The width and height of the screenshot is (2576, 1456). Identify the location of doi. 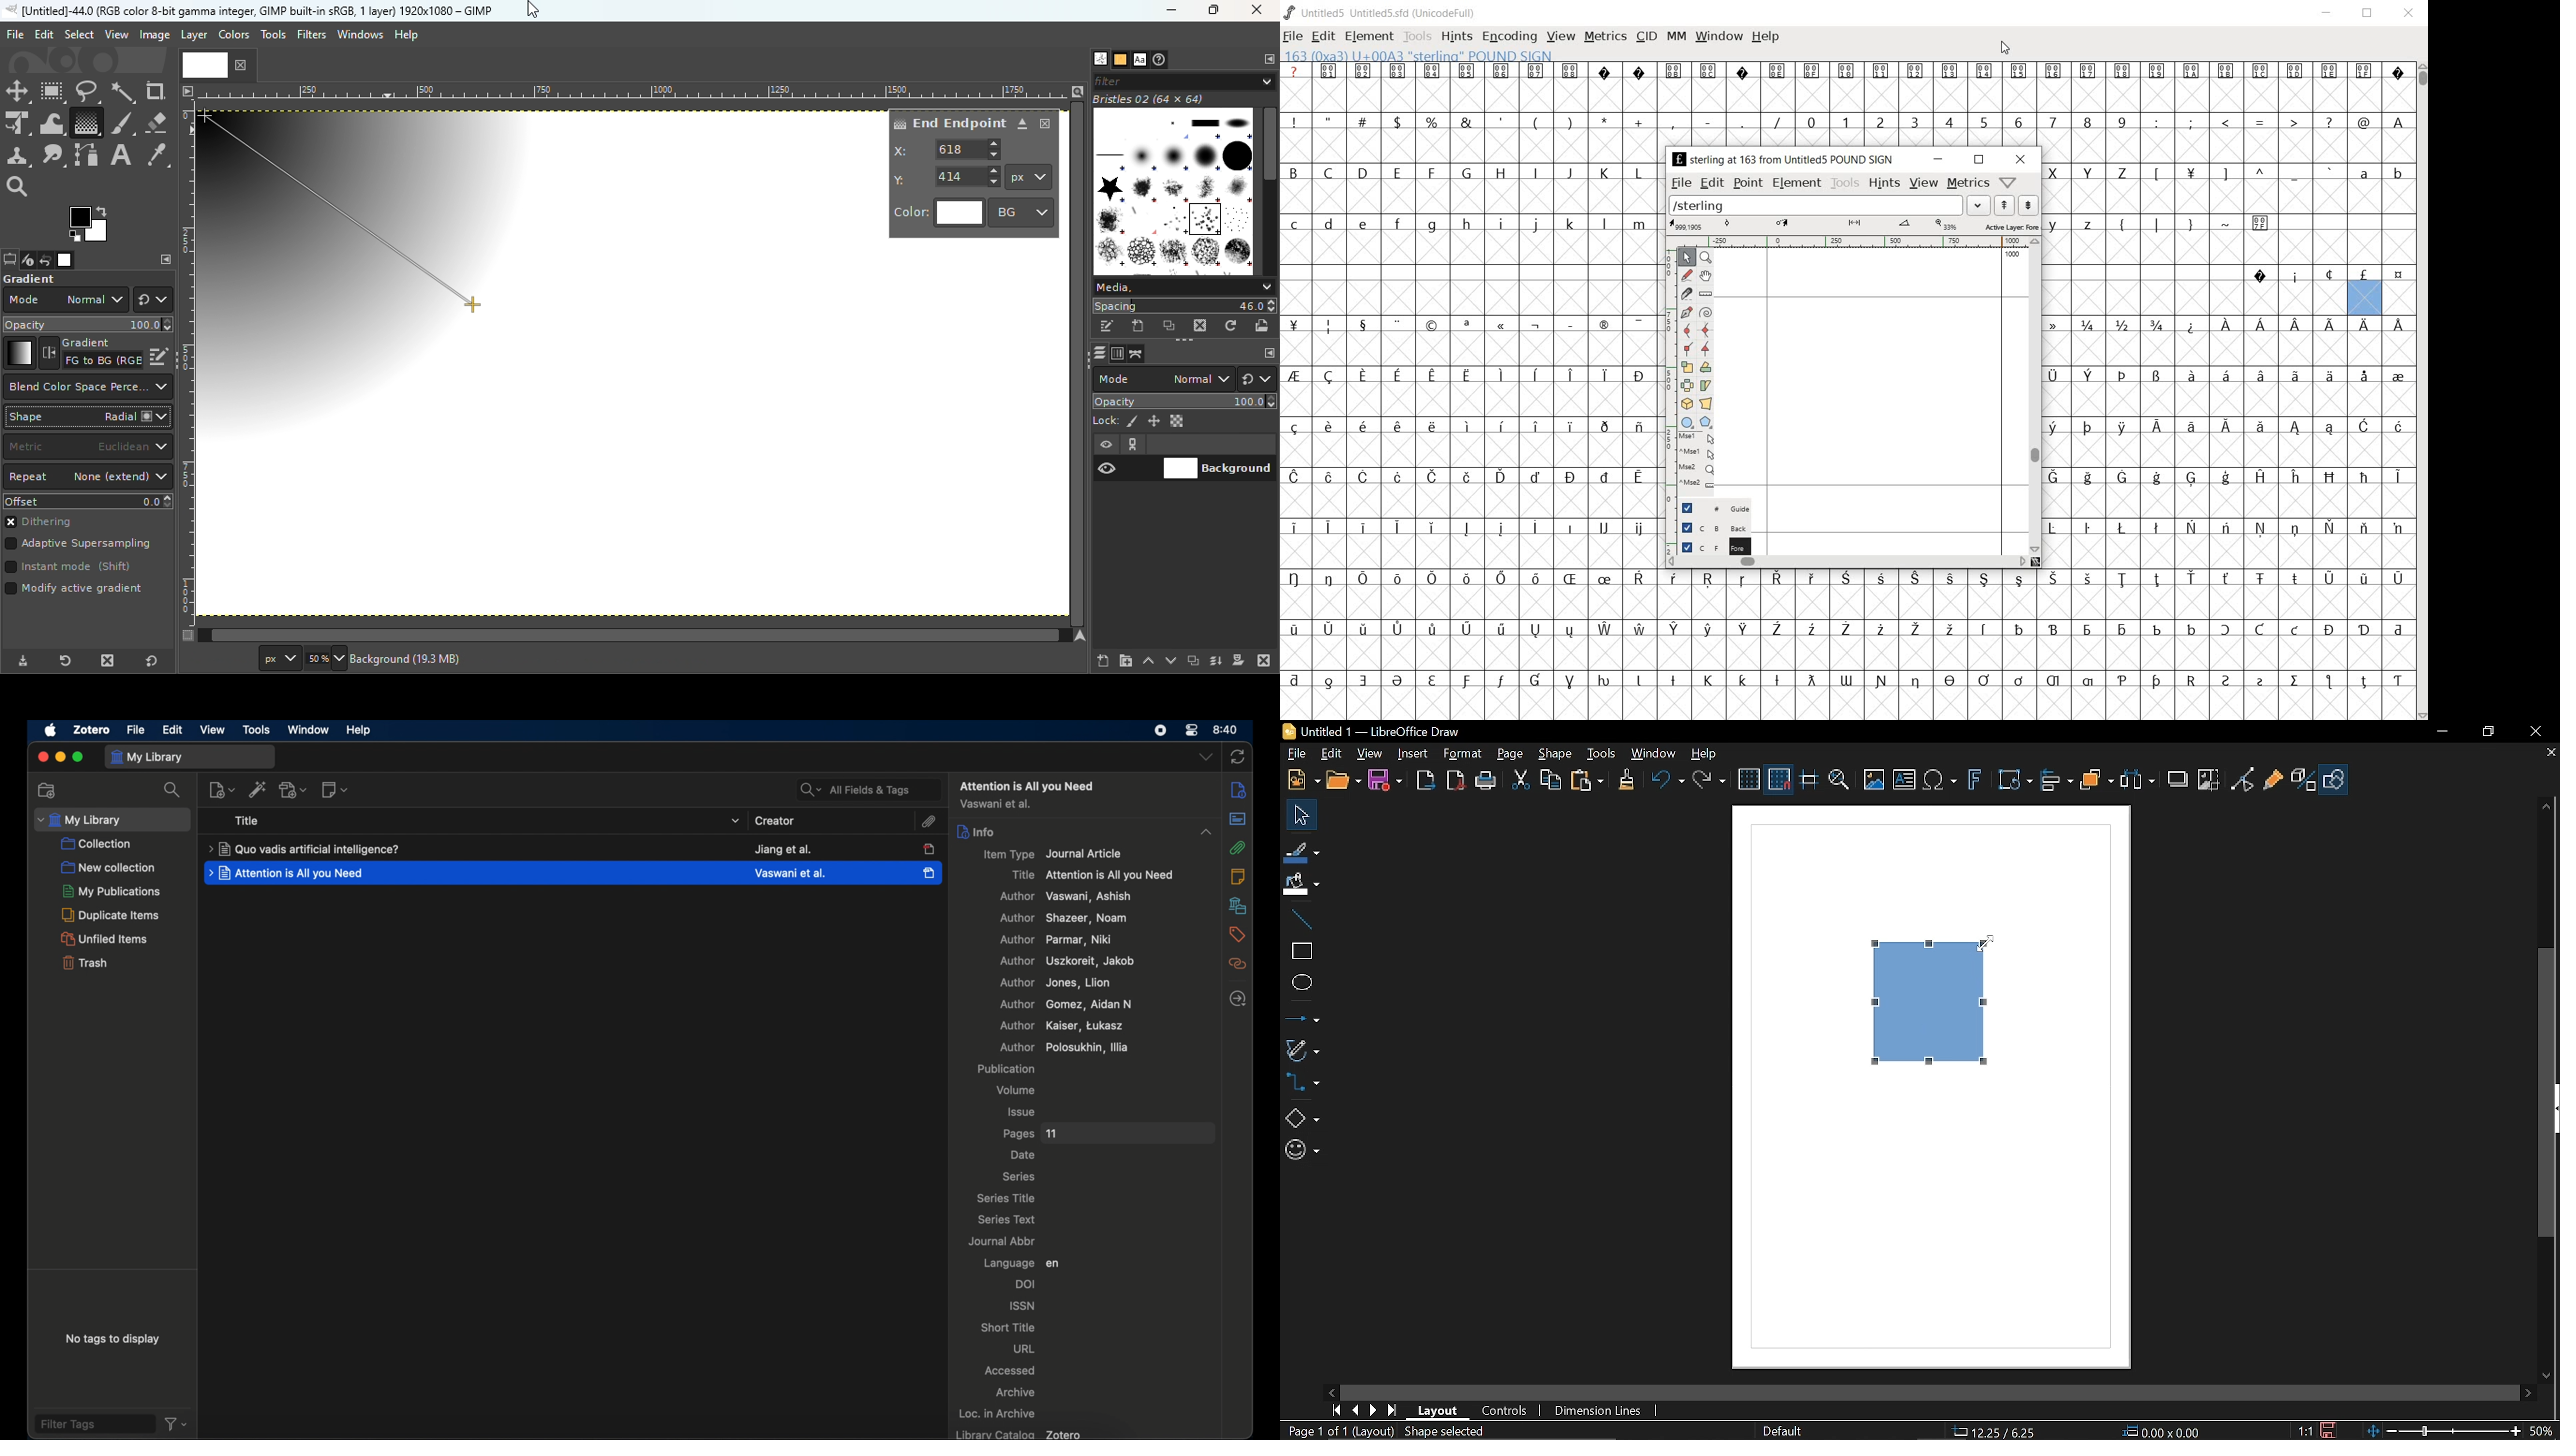
(1027, 1284).